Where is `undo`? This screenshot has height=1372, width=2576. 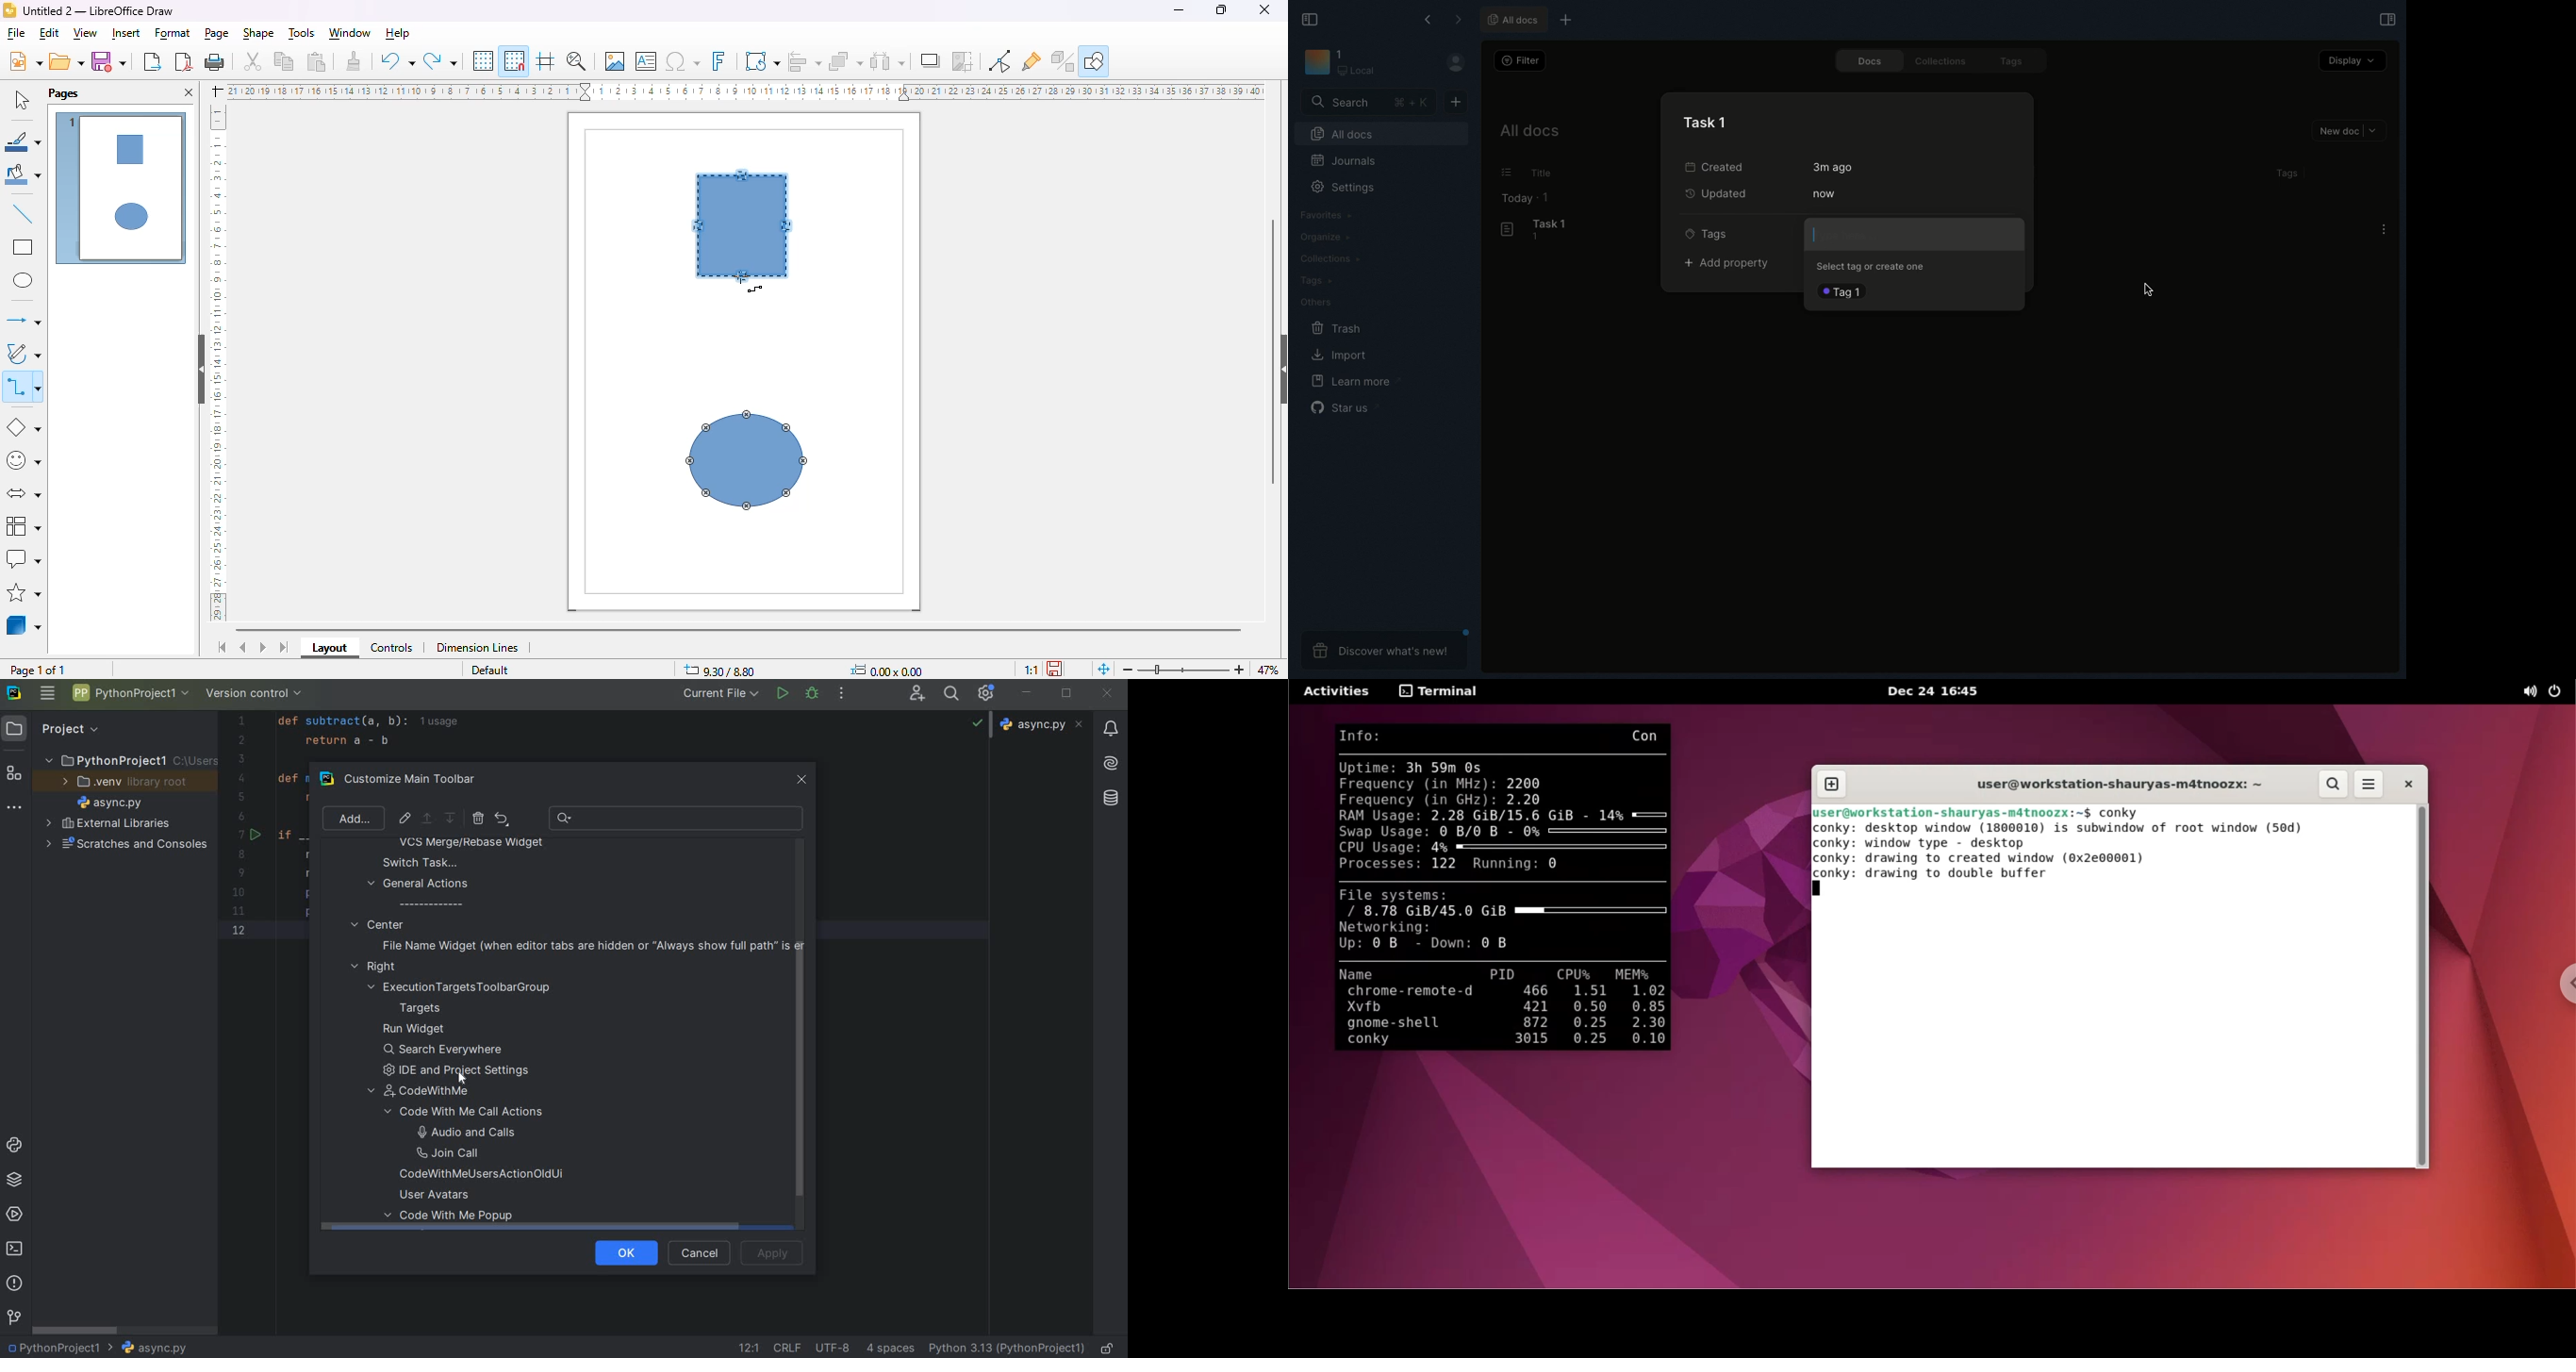 undo is located at coordinates (397, 62).